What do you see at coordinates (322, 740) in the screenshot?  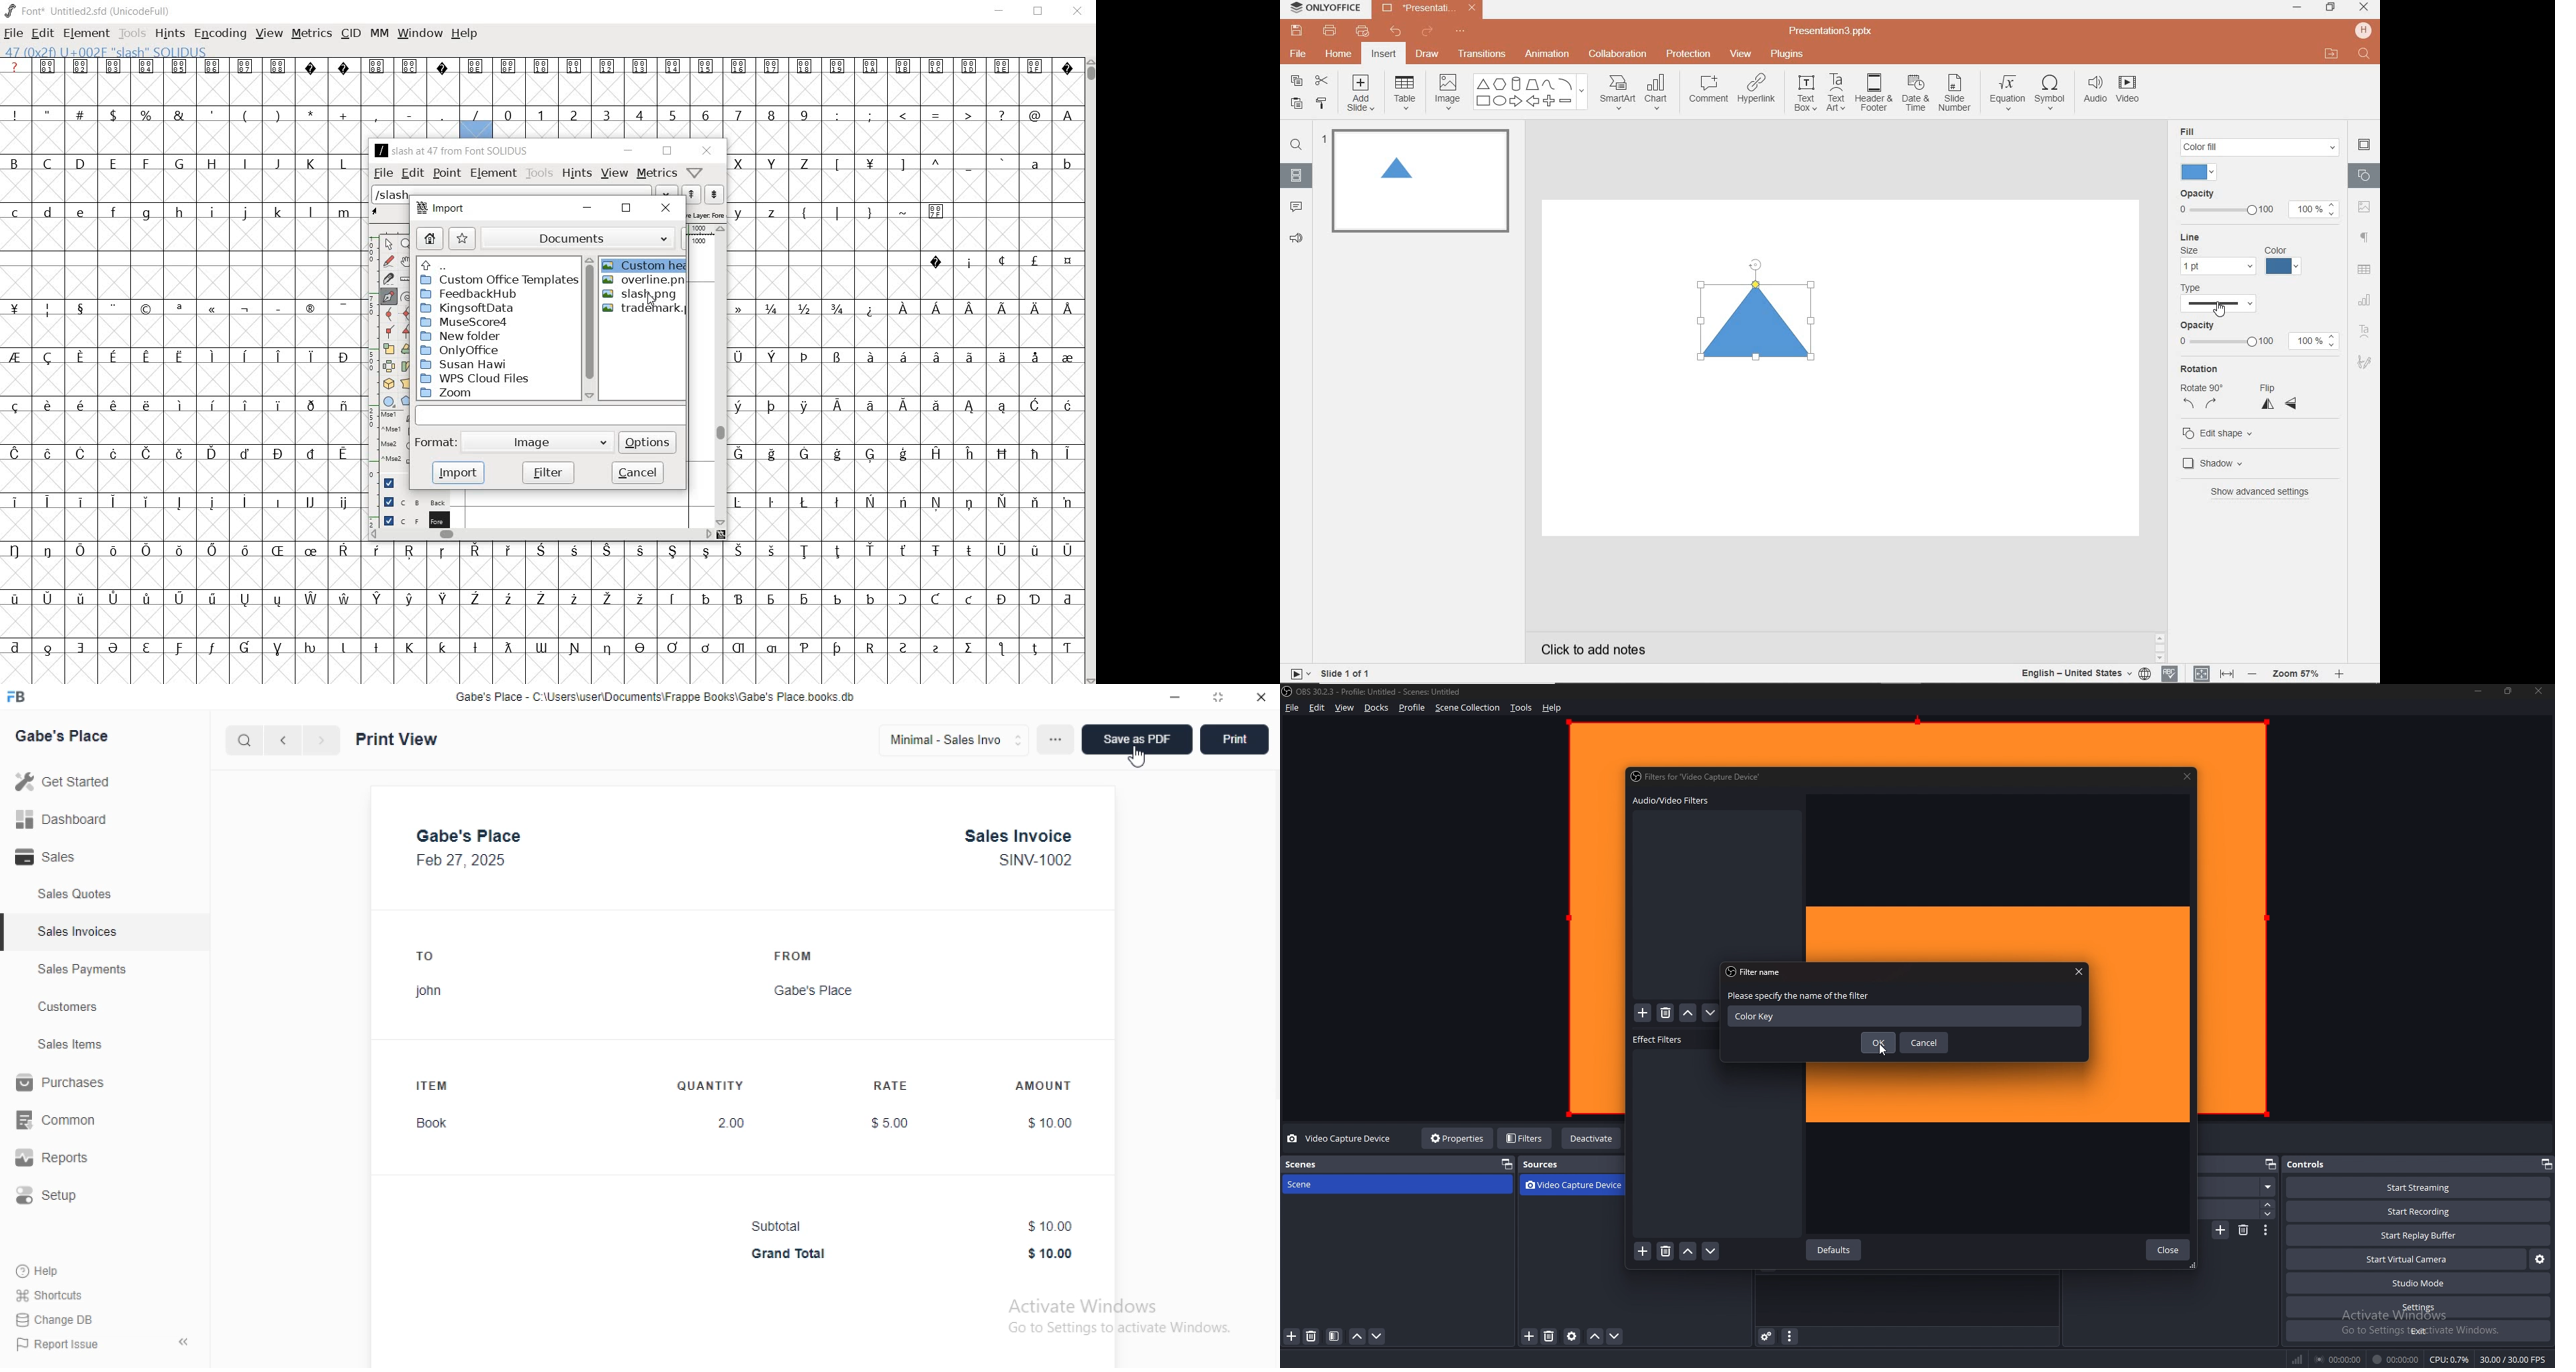 I see `next` at bounding box center [322, 740].